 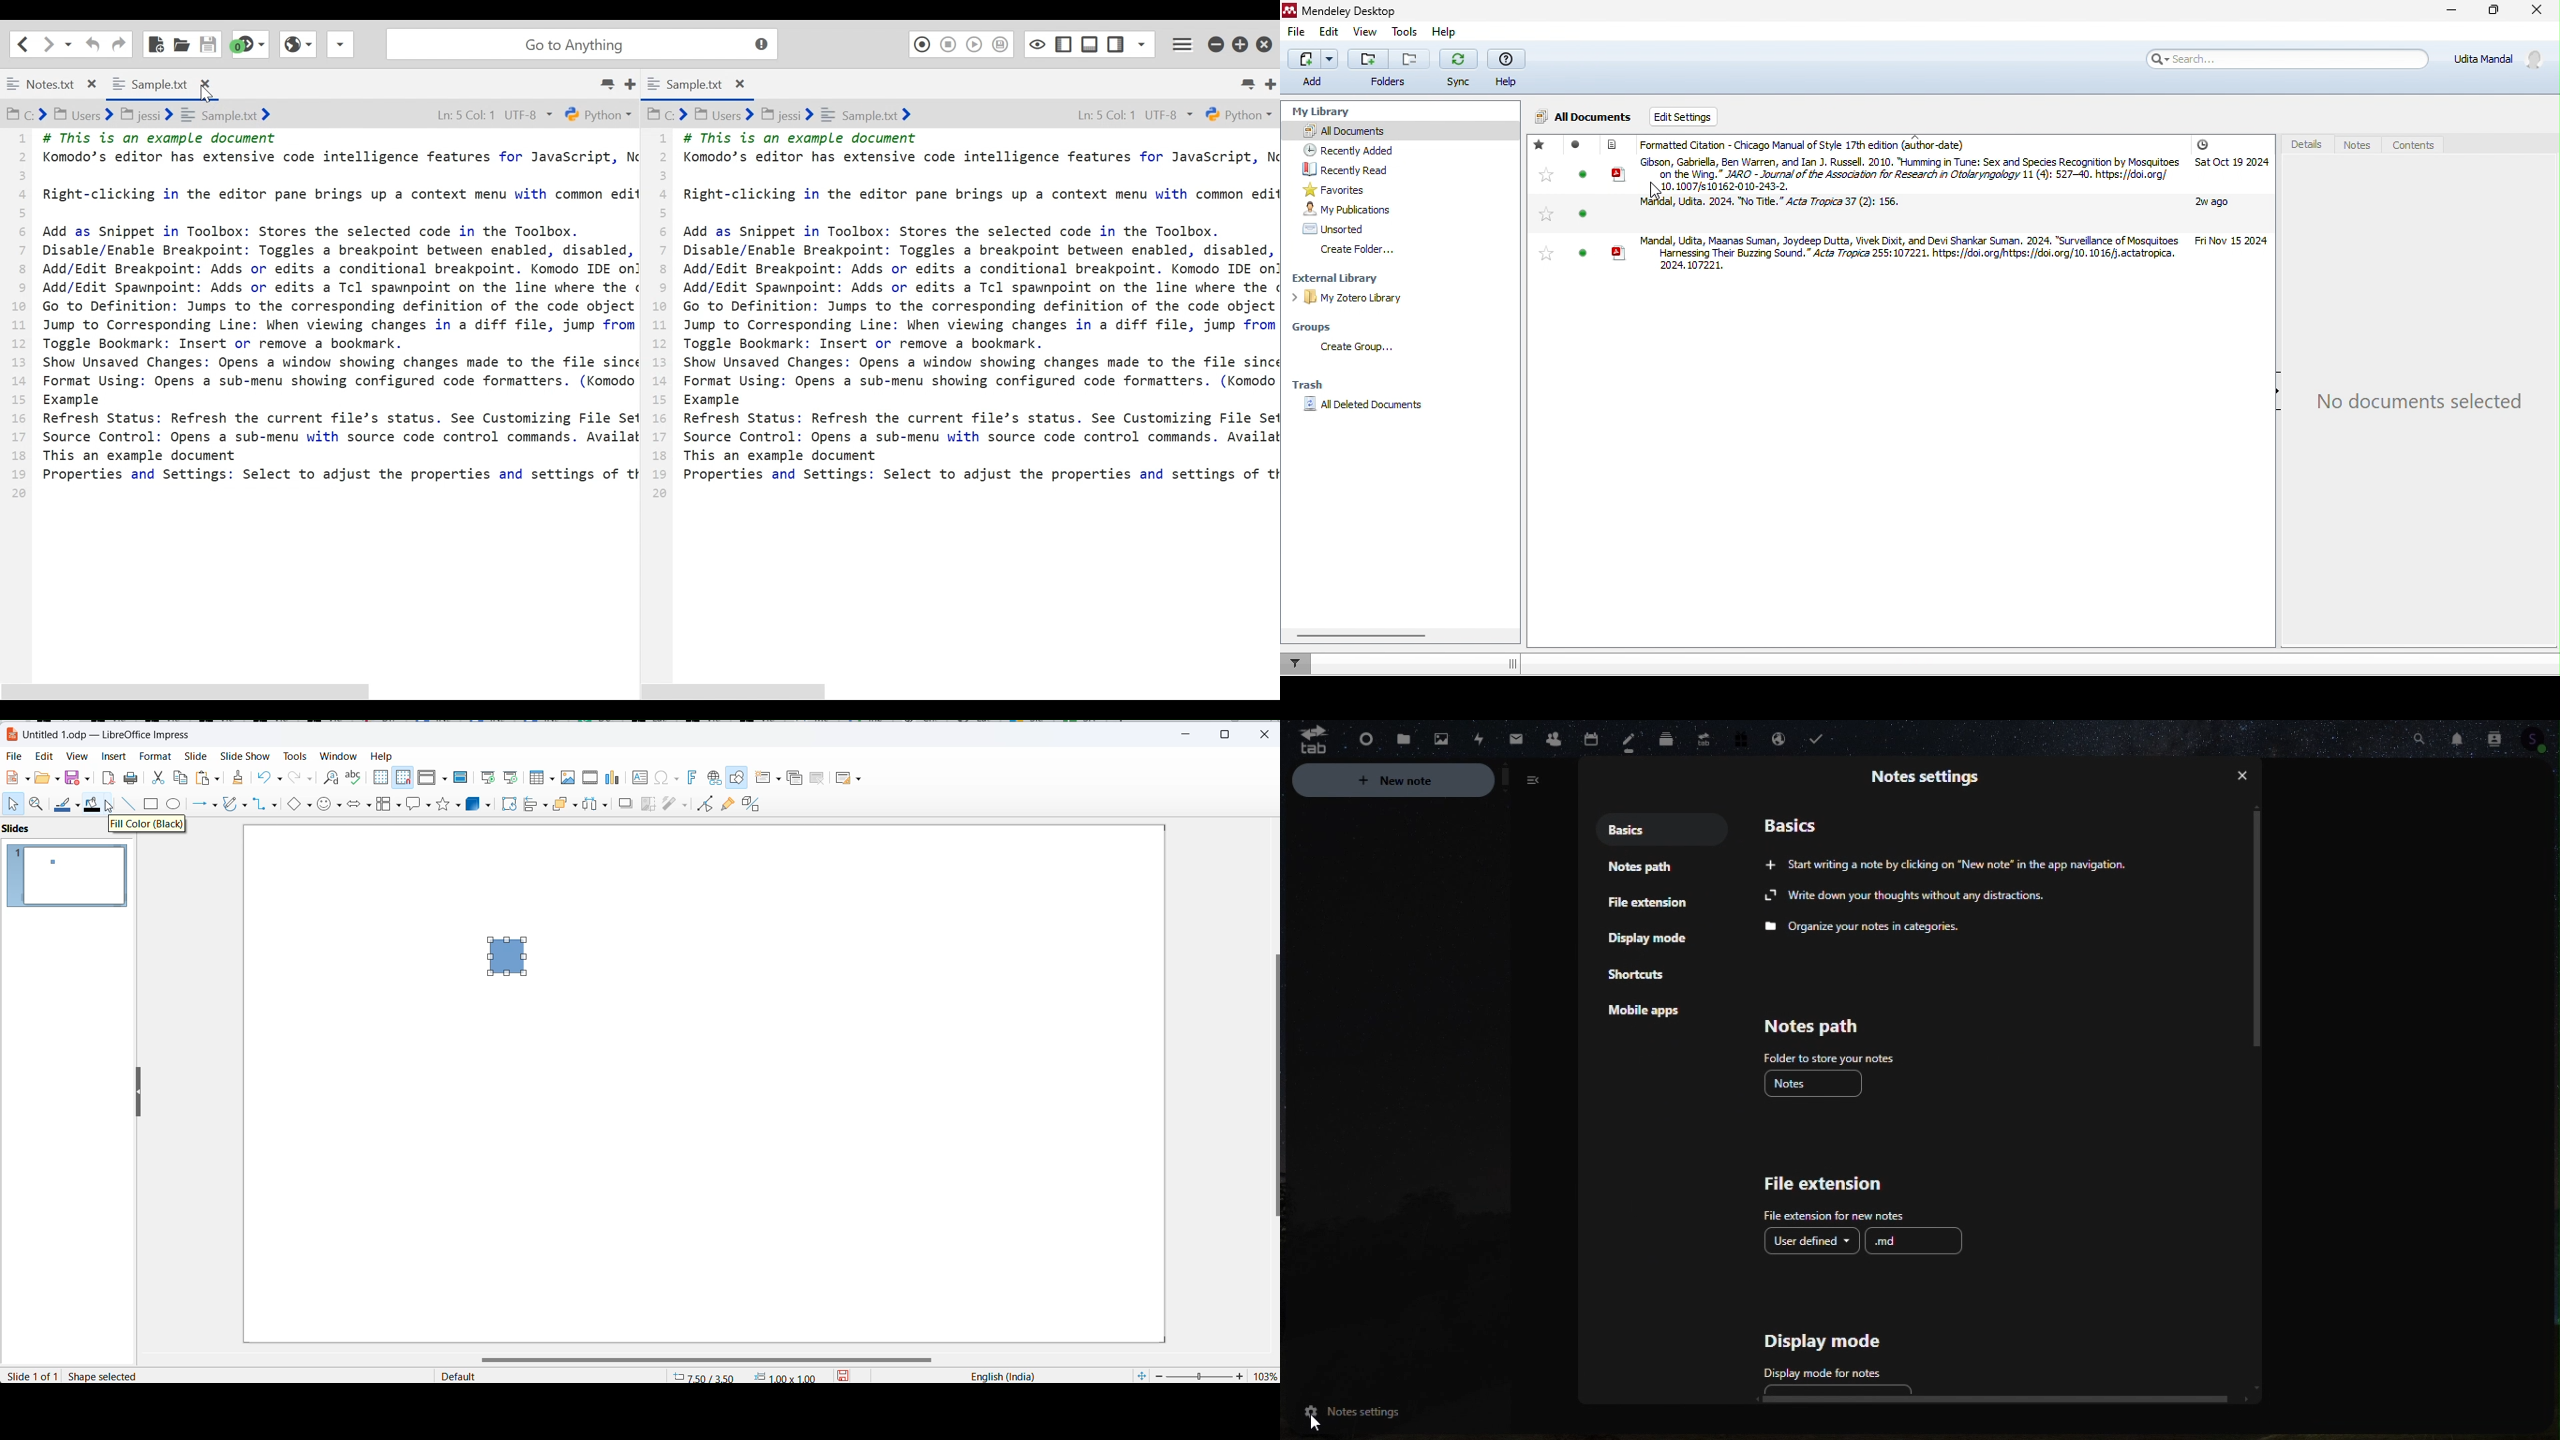 What do you see at coordinates (1812, 740) in the screenshot?
I see `Task` at bounding box center [1812, 740].